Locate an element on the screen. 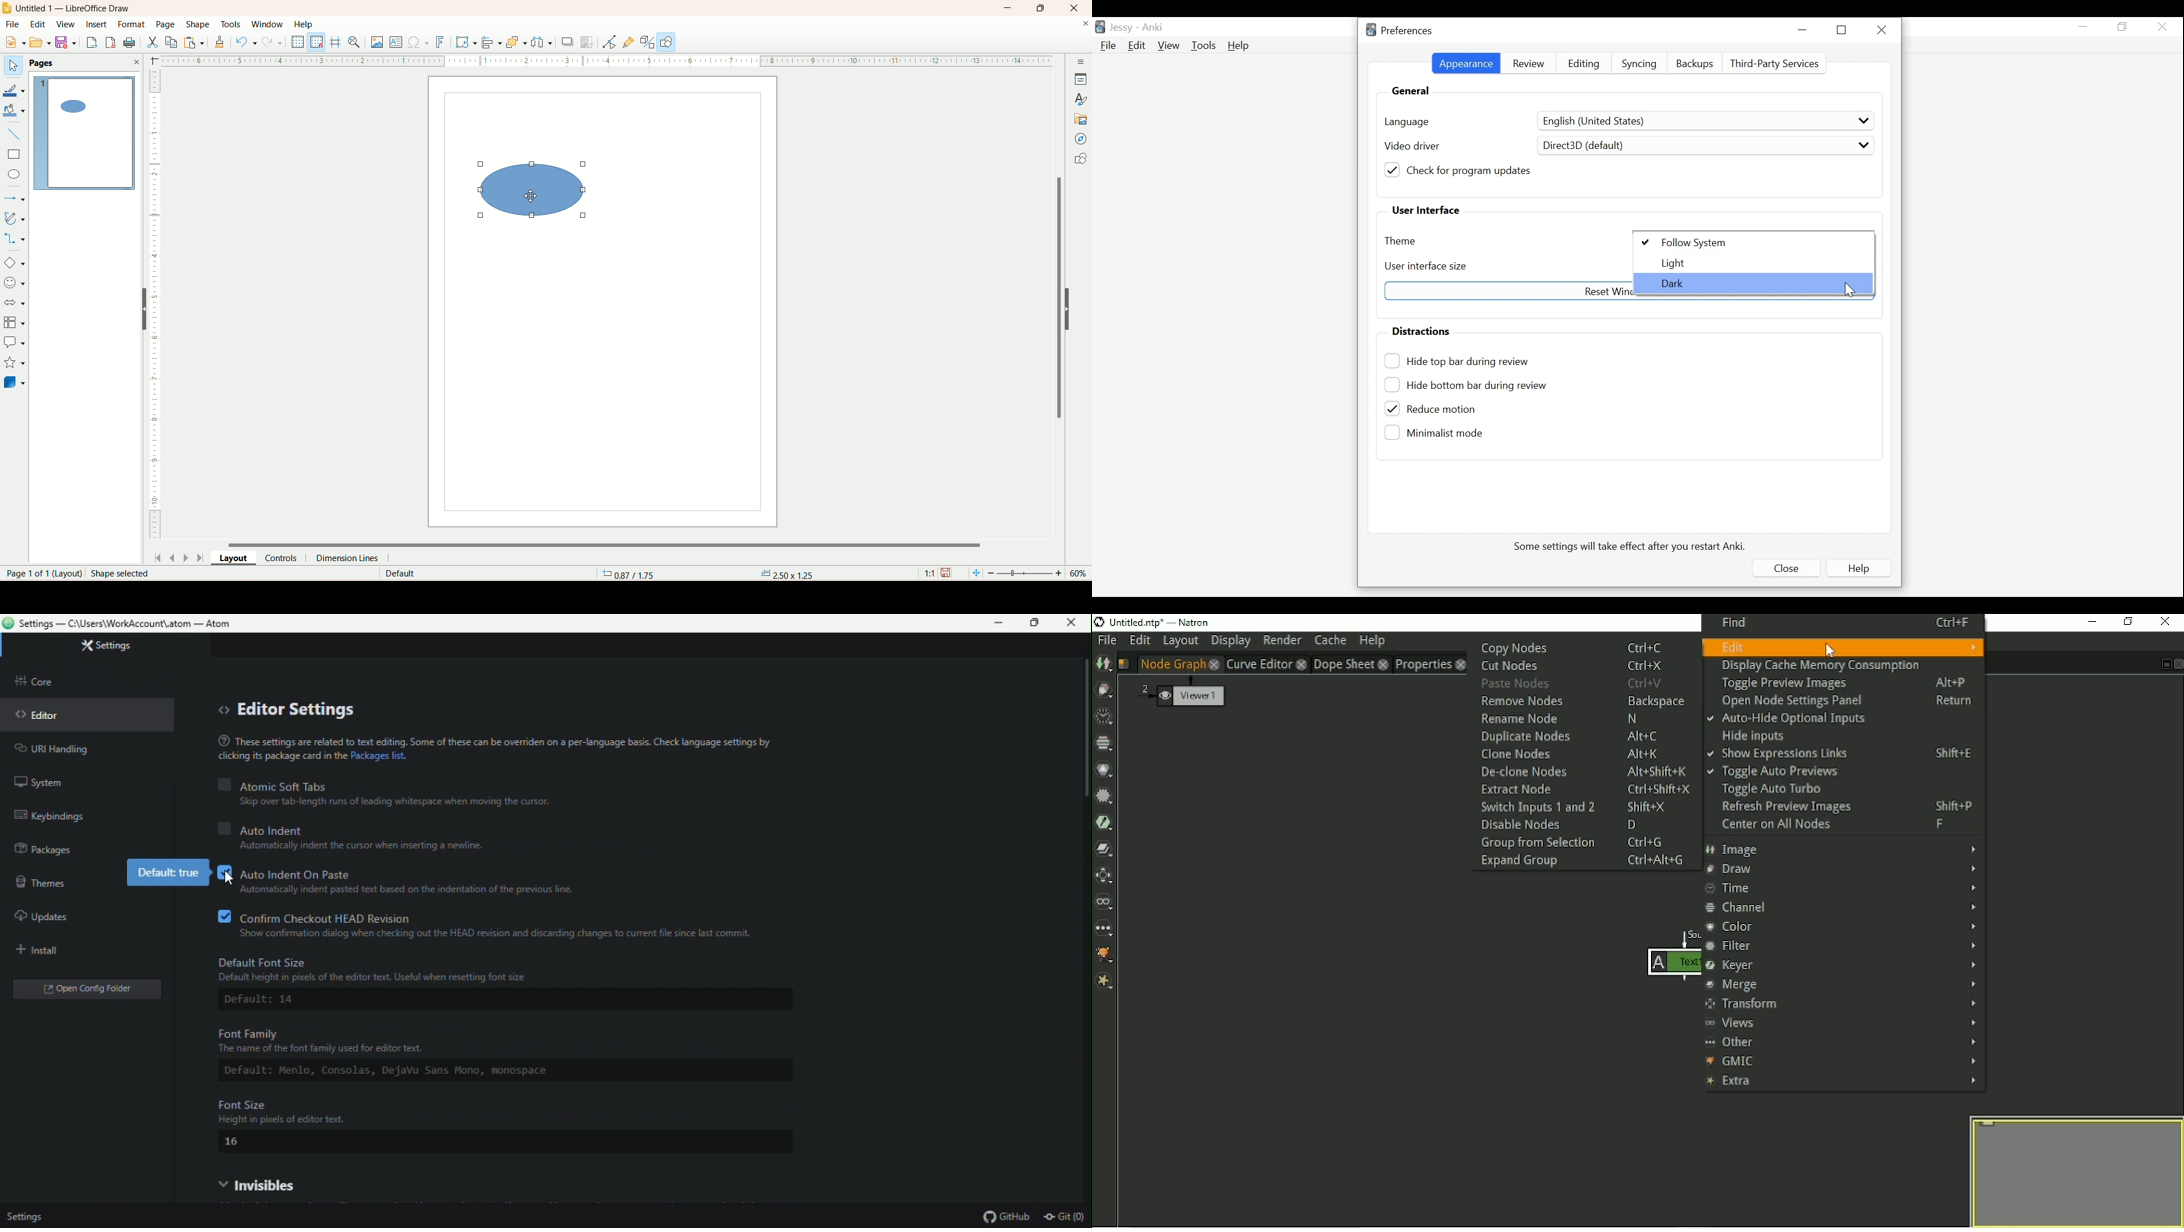 This screenshot has width=2184, height=1232. window is located at coordinates (268, 25).